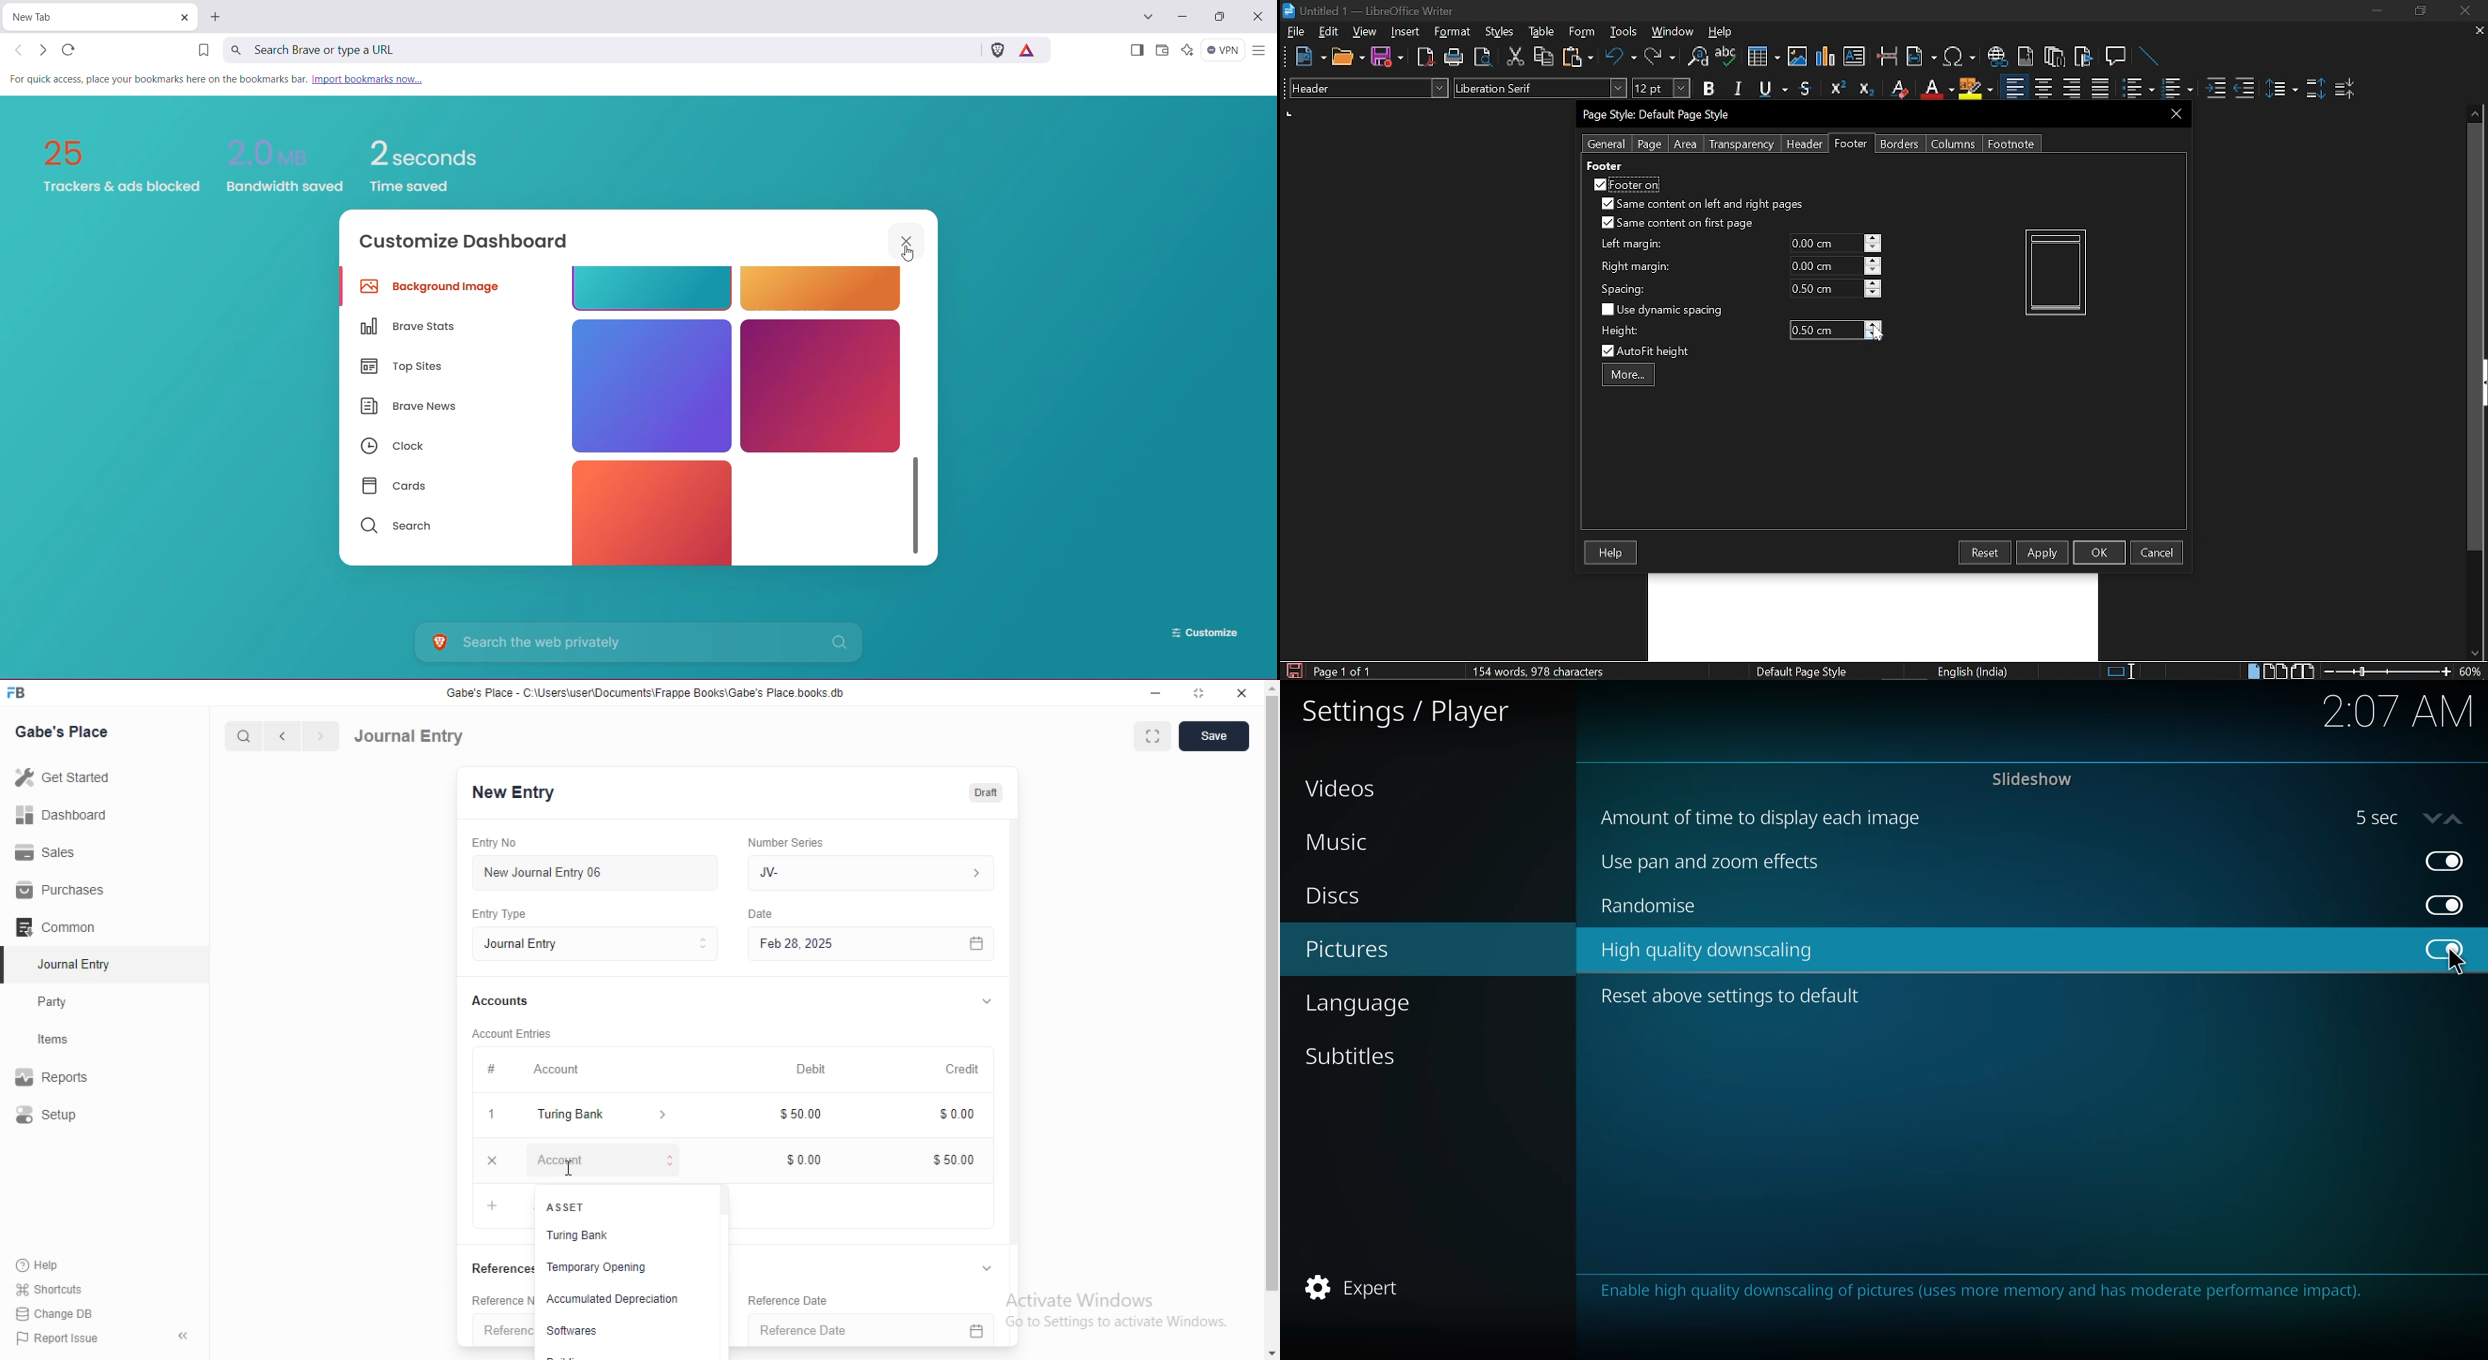 The image size is (2492, 1372). I want to click on  Accumulated Depreciation, so click(612, 1300).